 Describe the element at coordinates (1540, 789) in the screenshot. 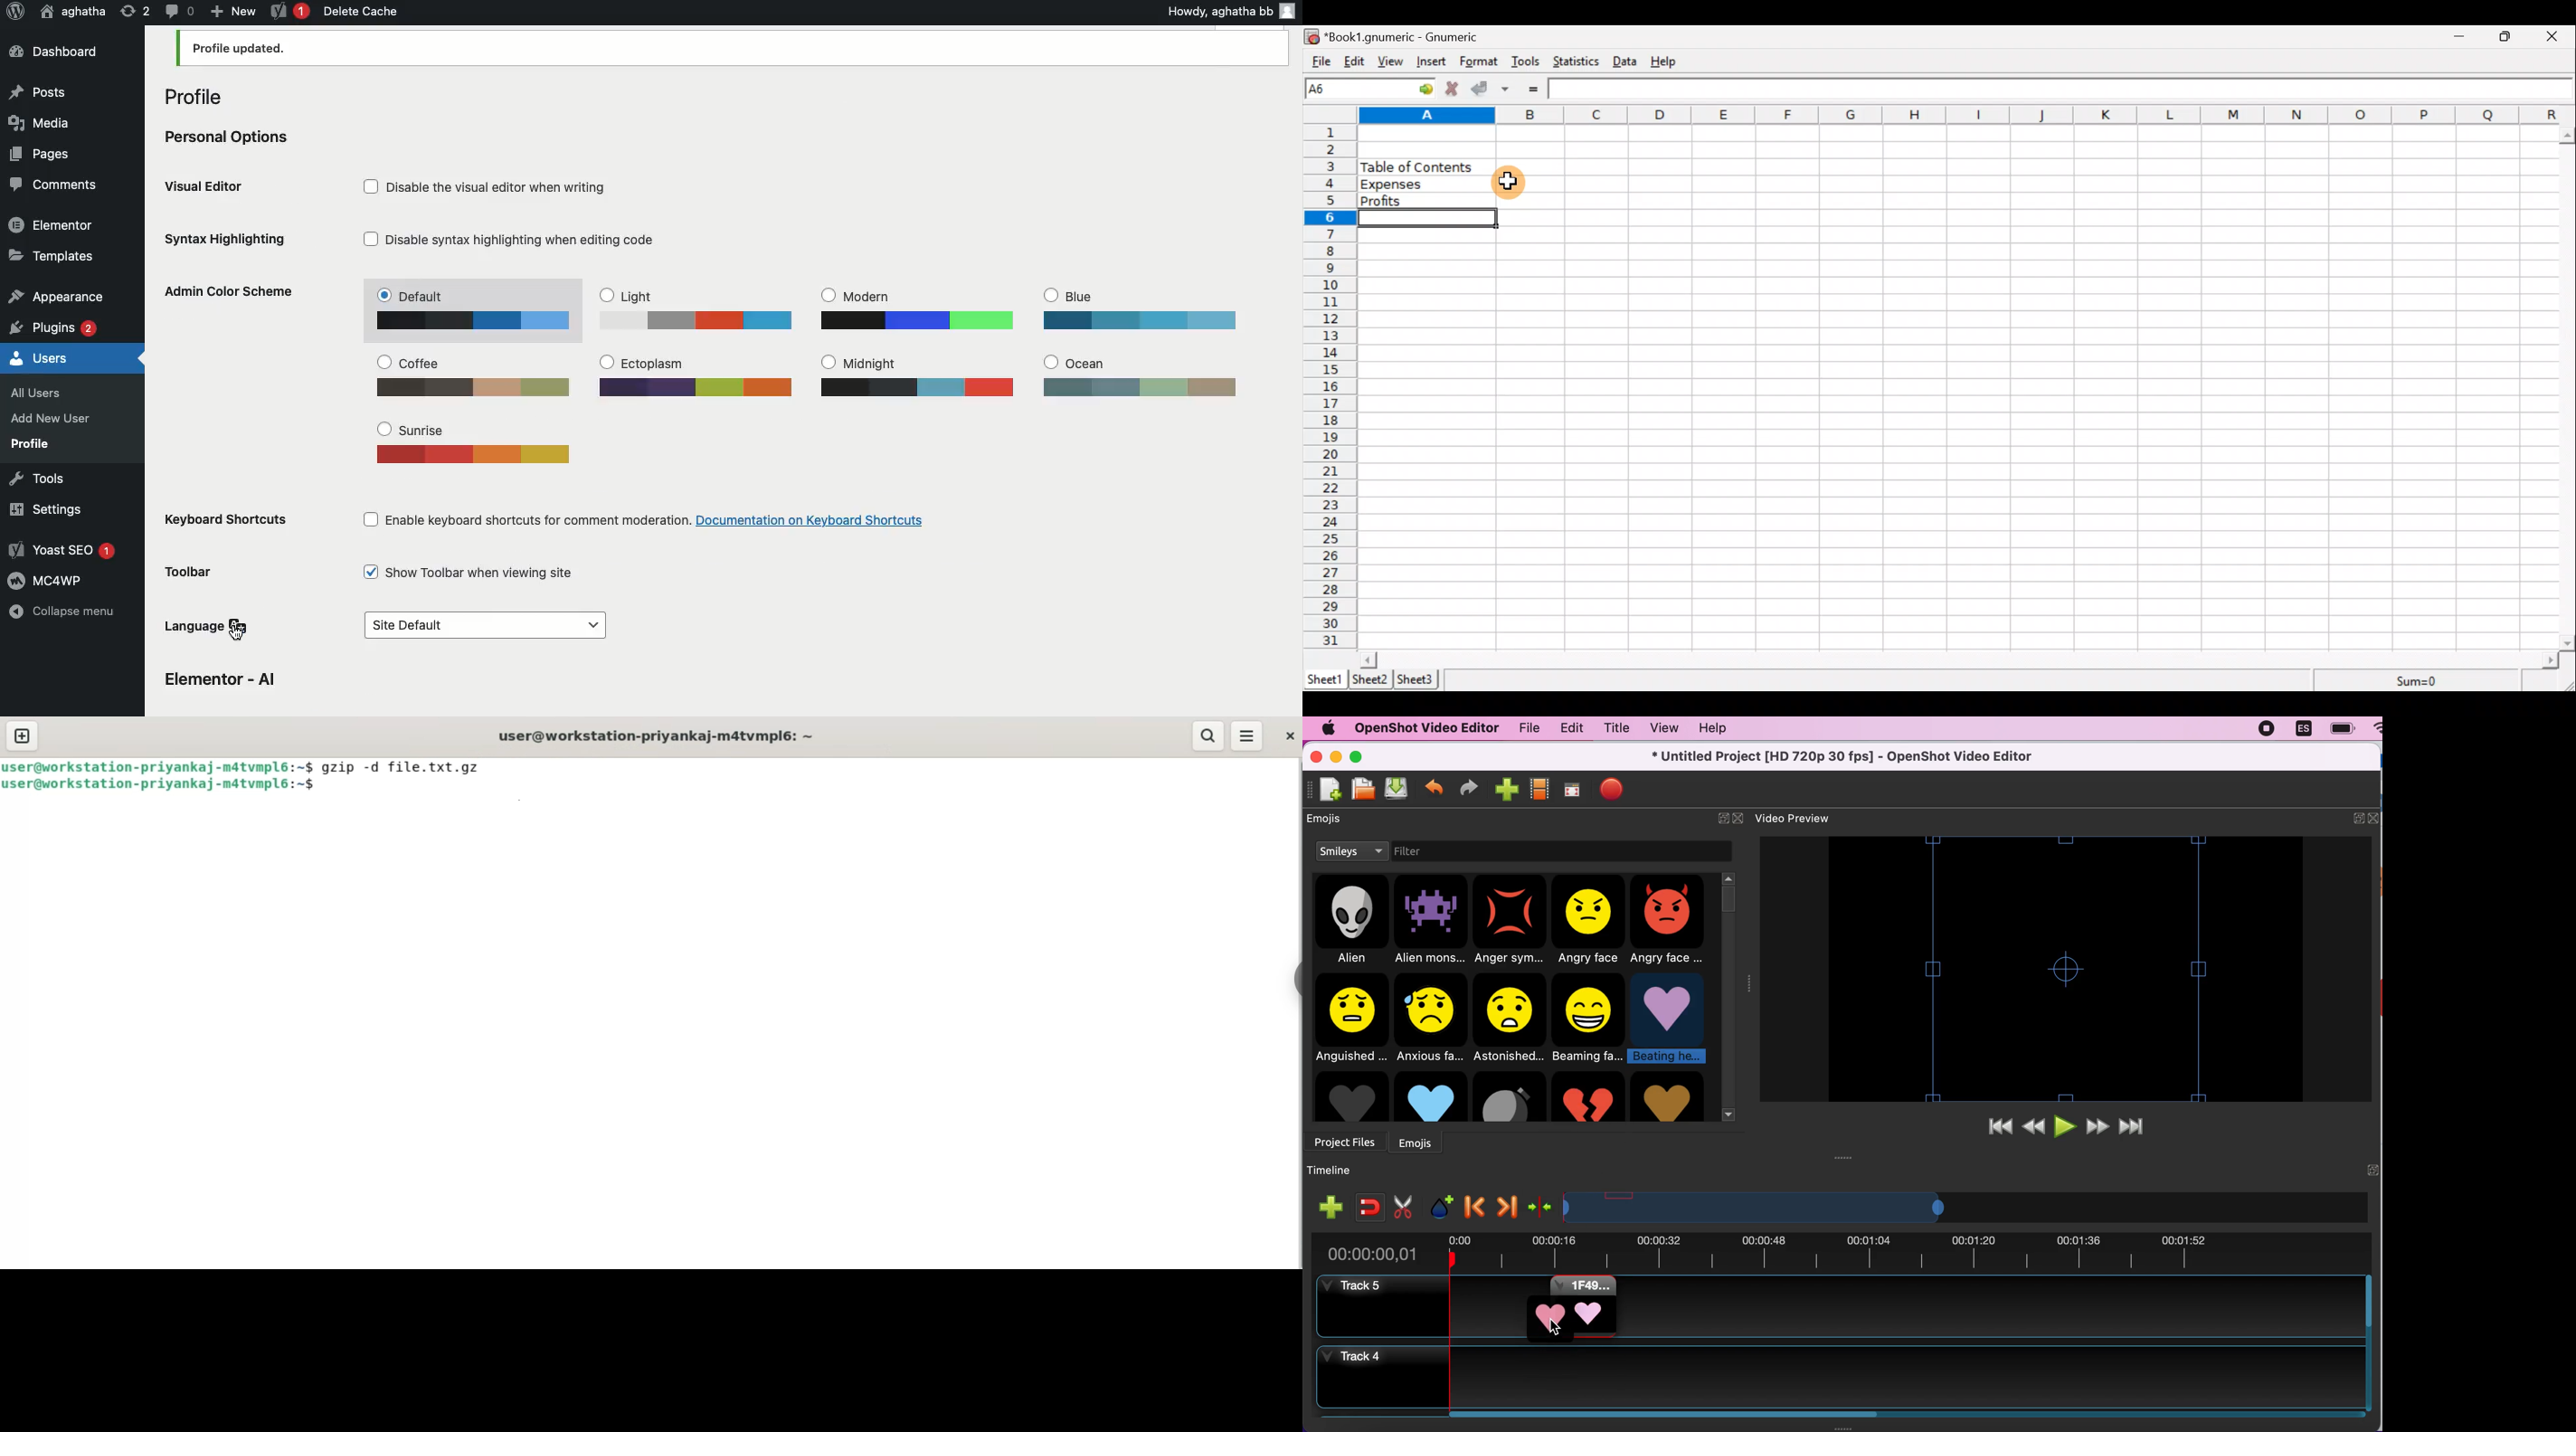

I see `choose profiles` at that location.